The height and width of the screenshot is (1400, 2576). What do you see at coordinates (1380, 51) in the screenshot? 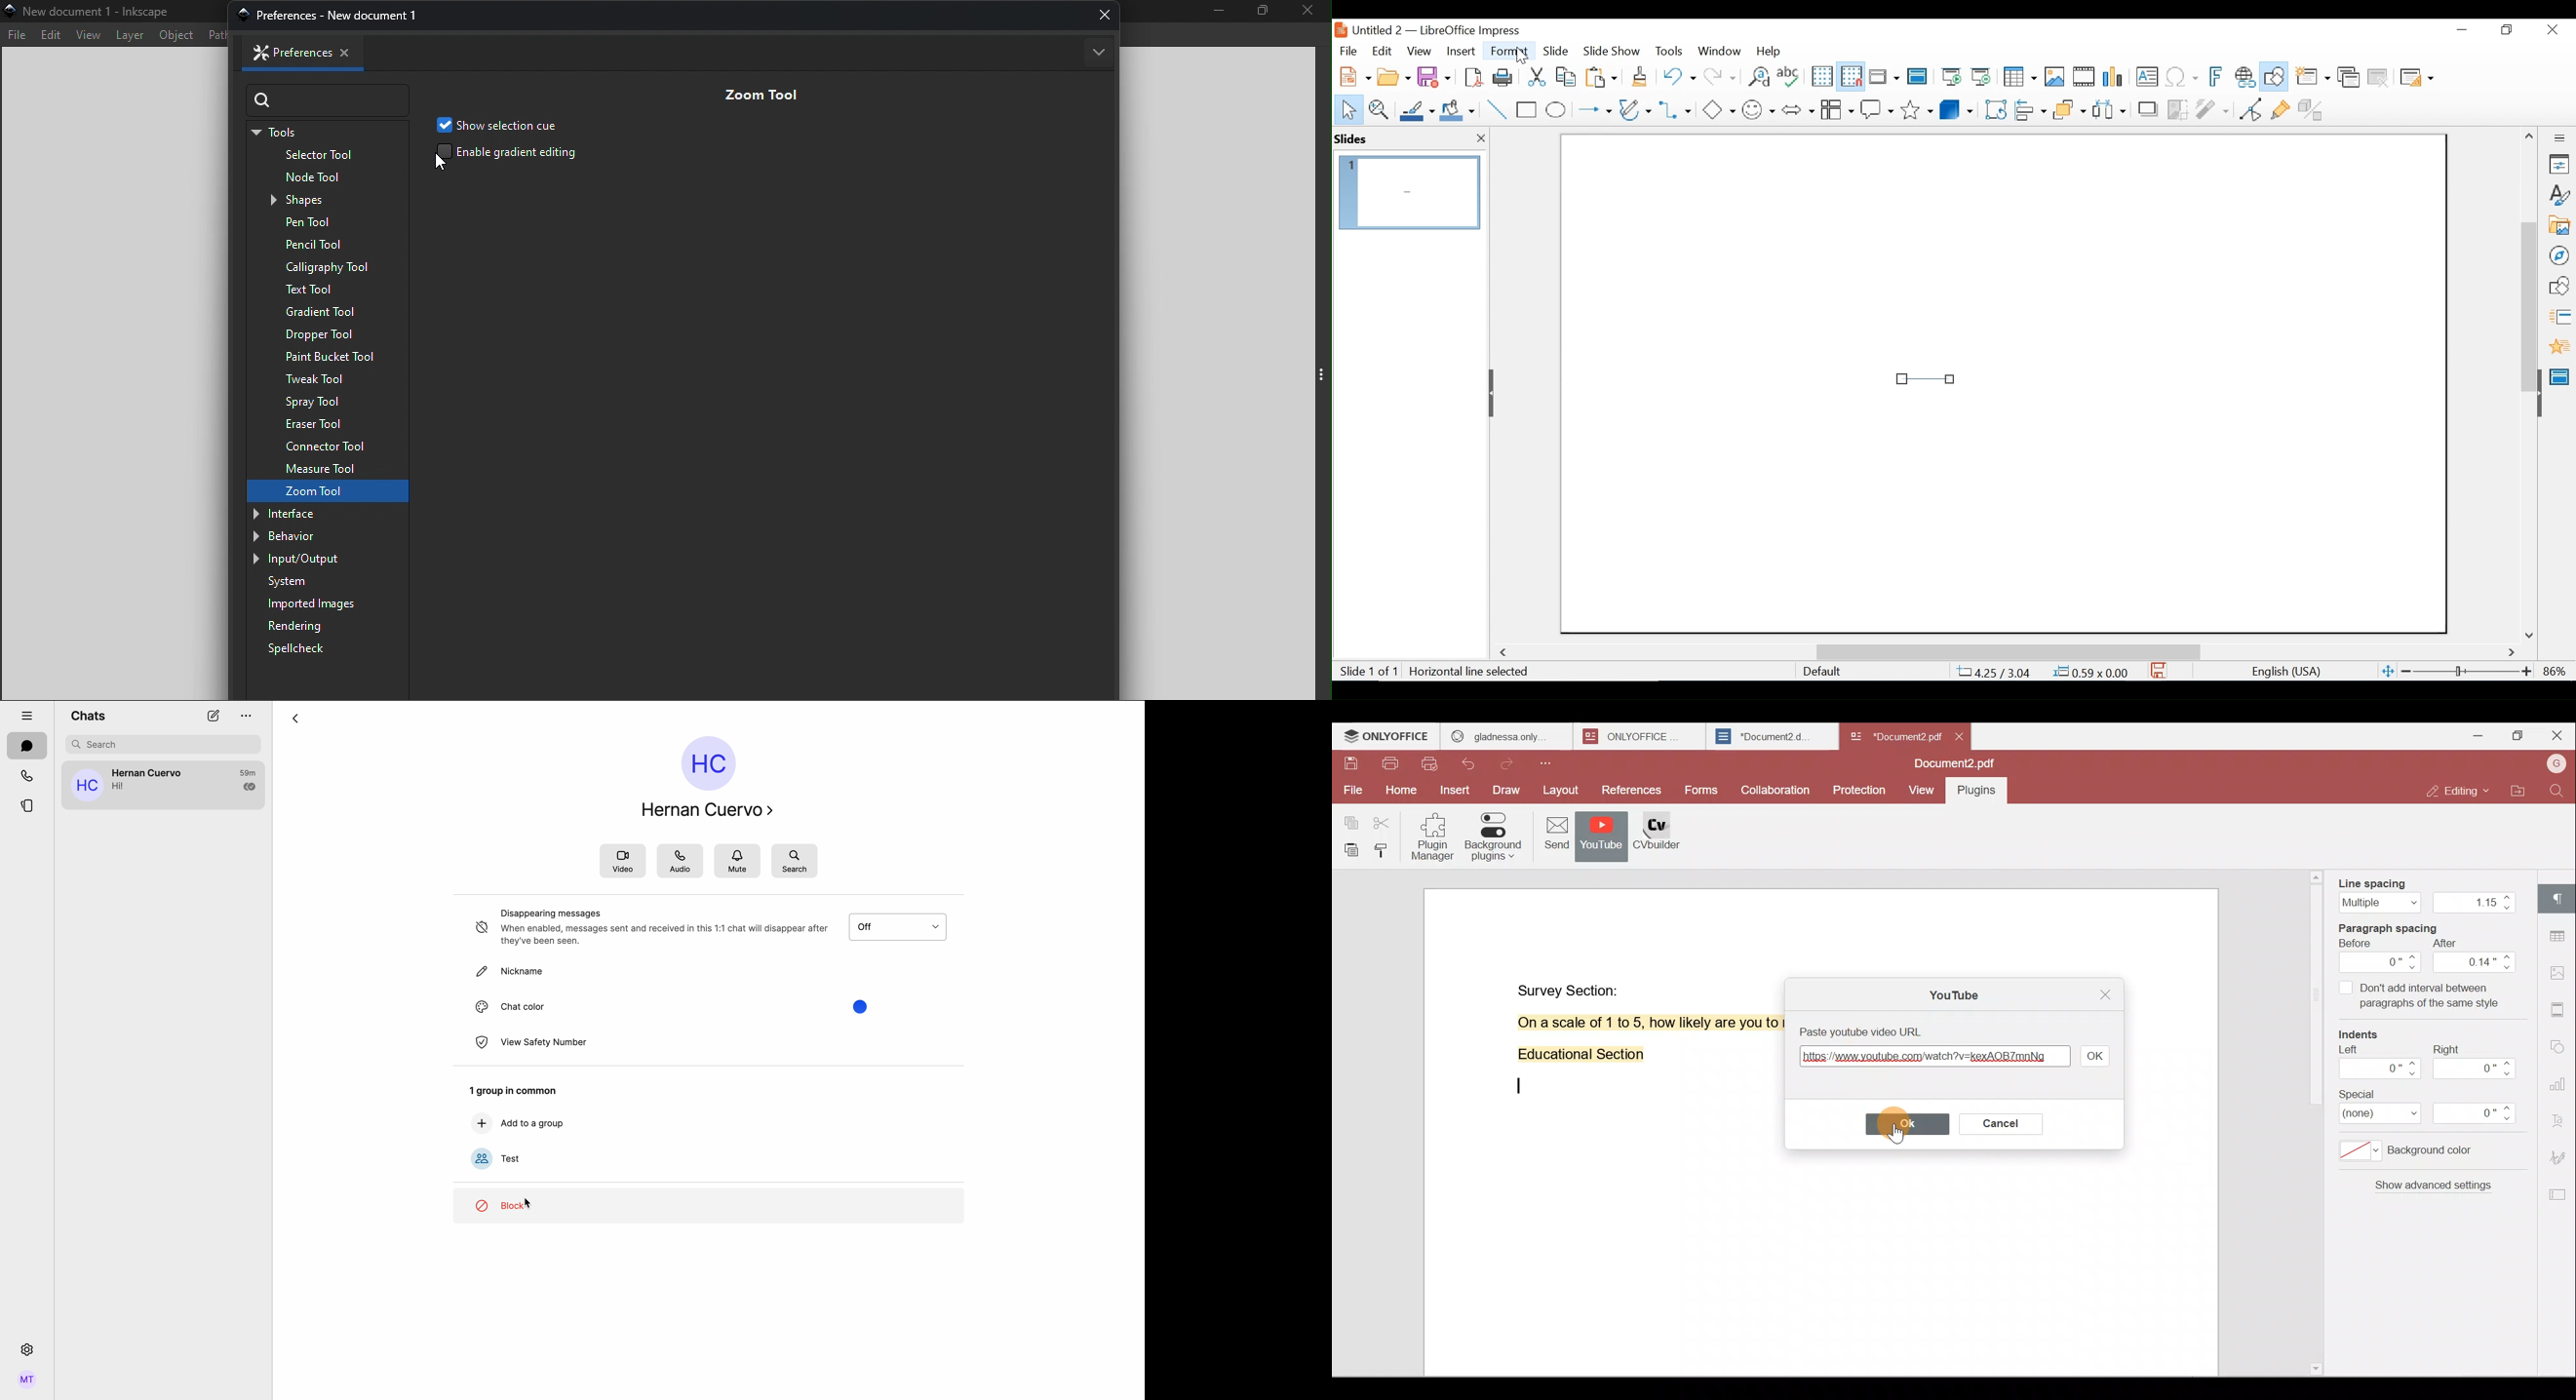
I see `Edit` at bounding box center [1380, 51].